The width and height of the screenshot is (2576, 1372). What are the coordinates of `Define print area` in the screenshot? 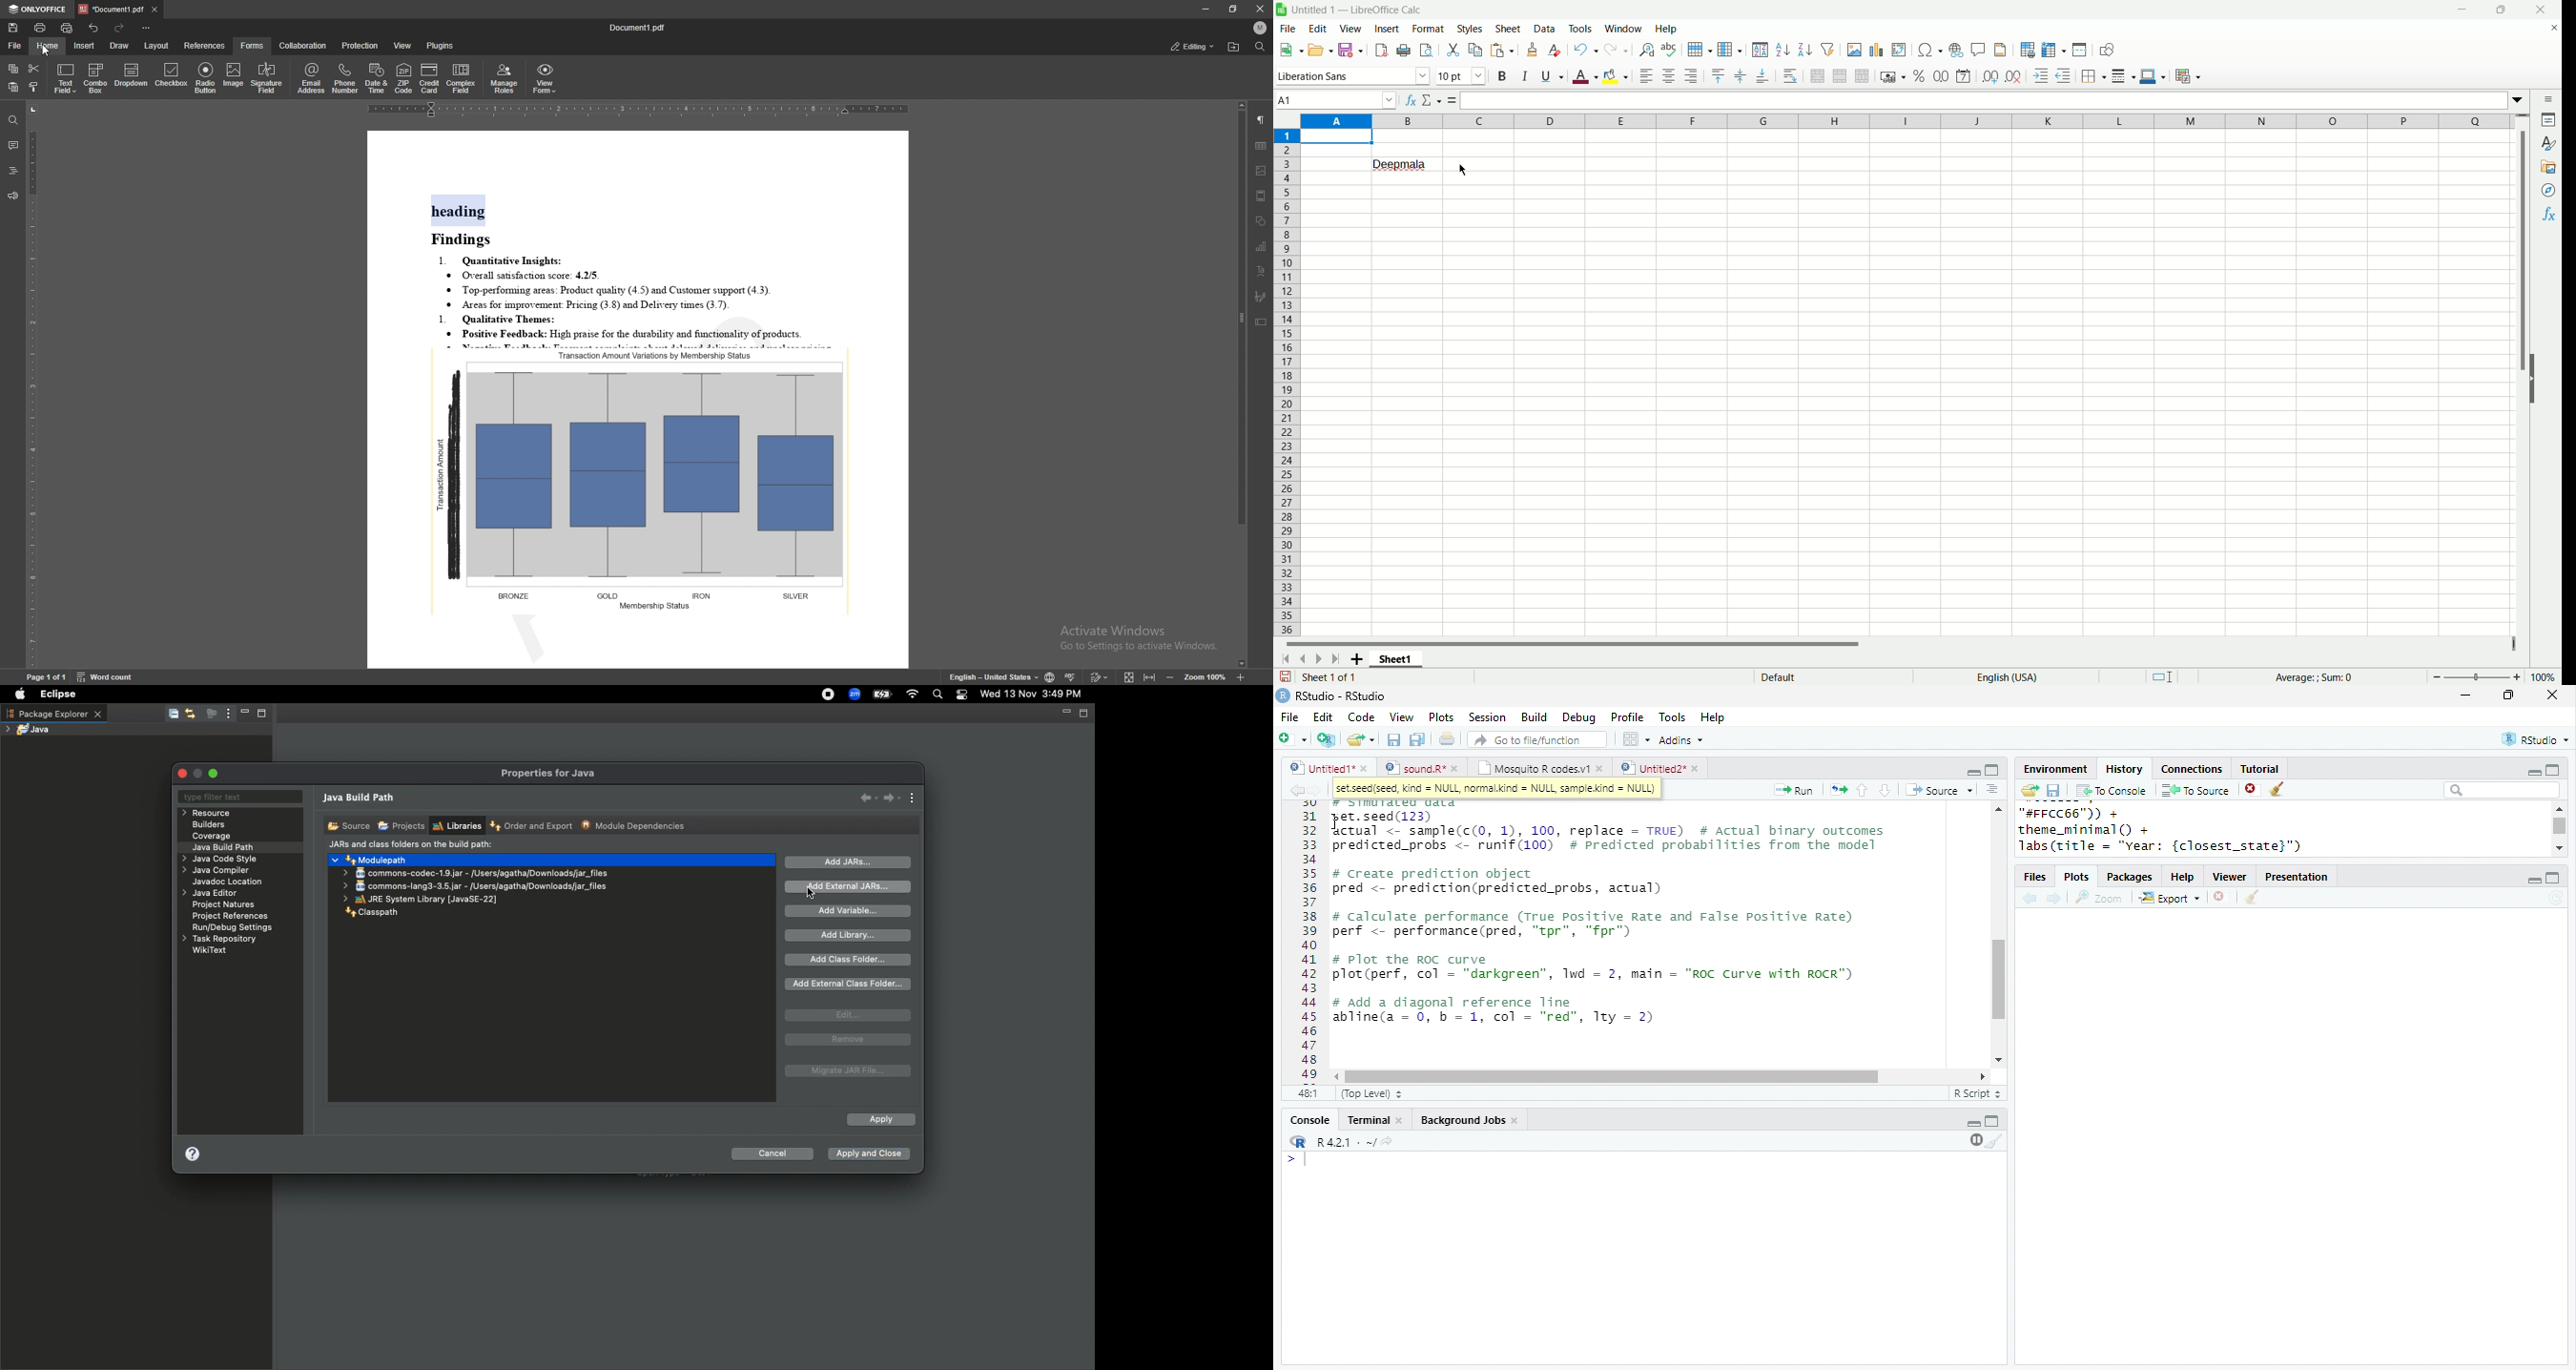 It's located at (2028, 50).